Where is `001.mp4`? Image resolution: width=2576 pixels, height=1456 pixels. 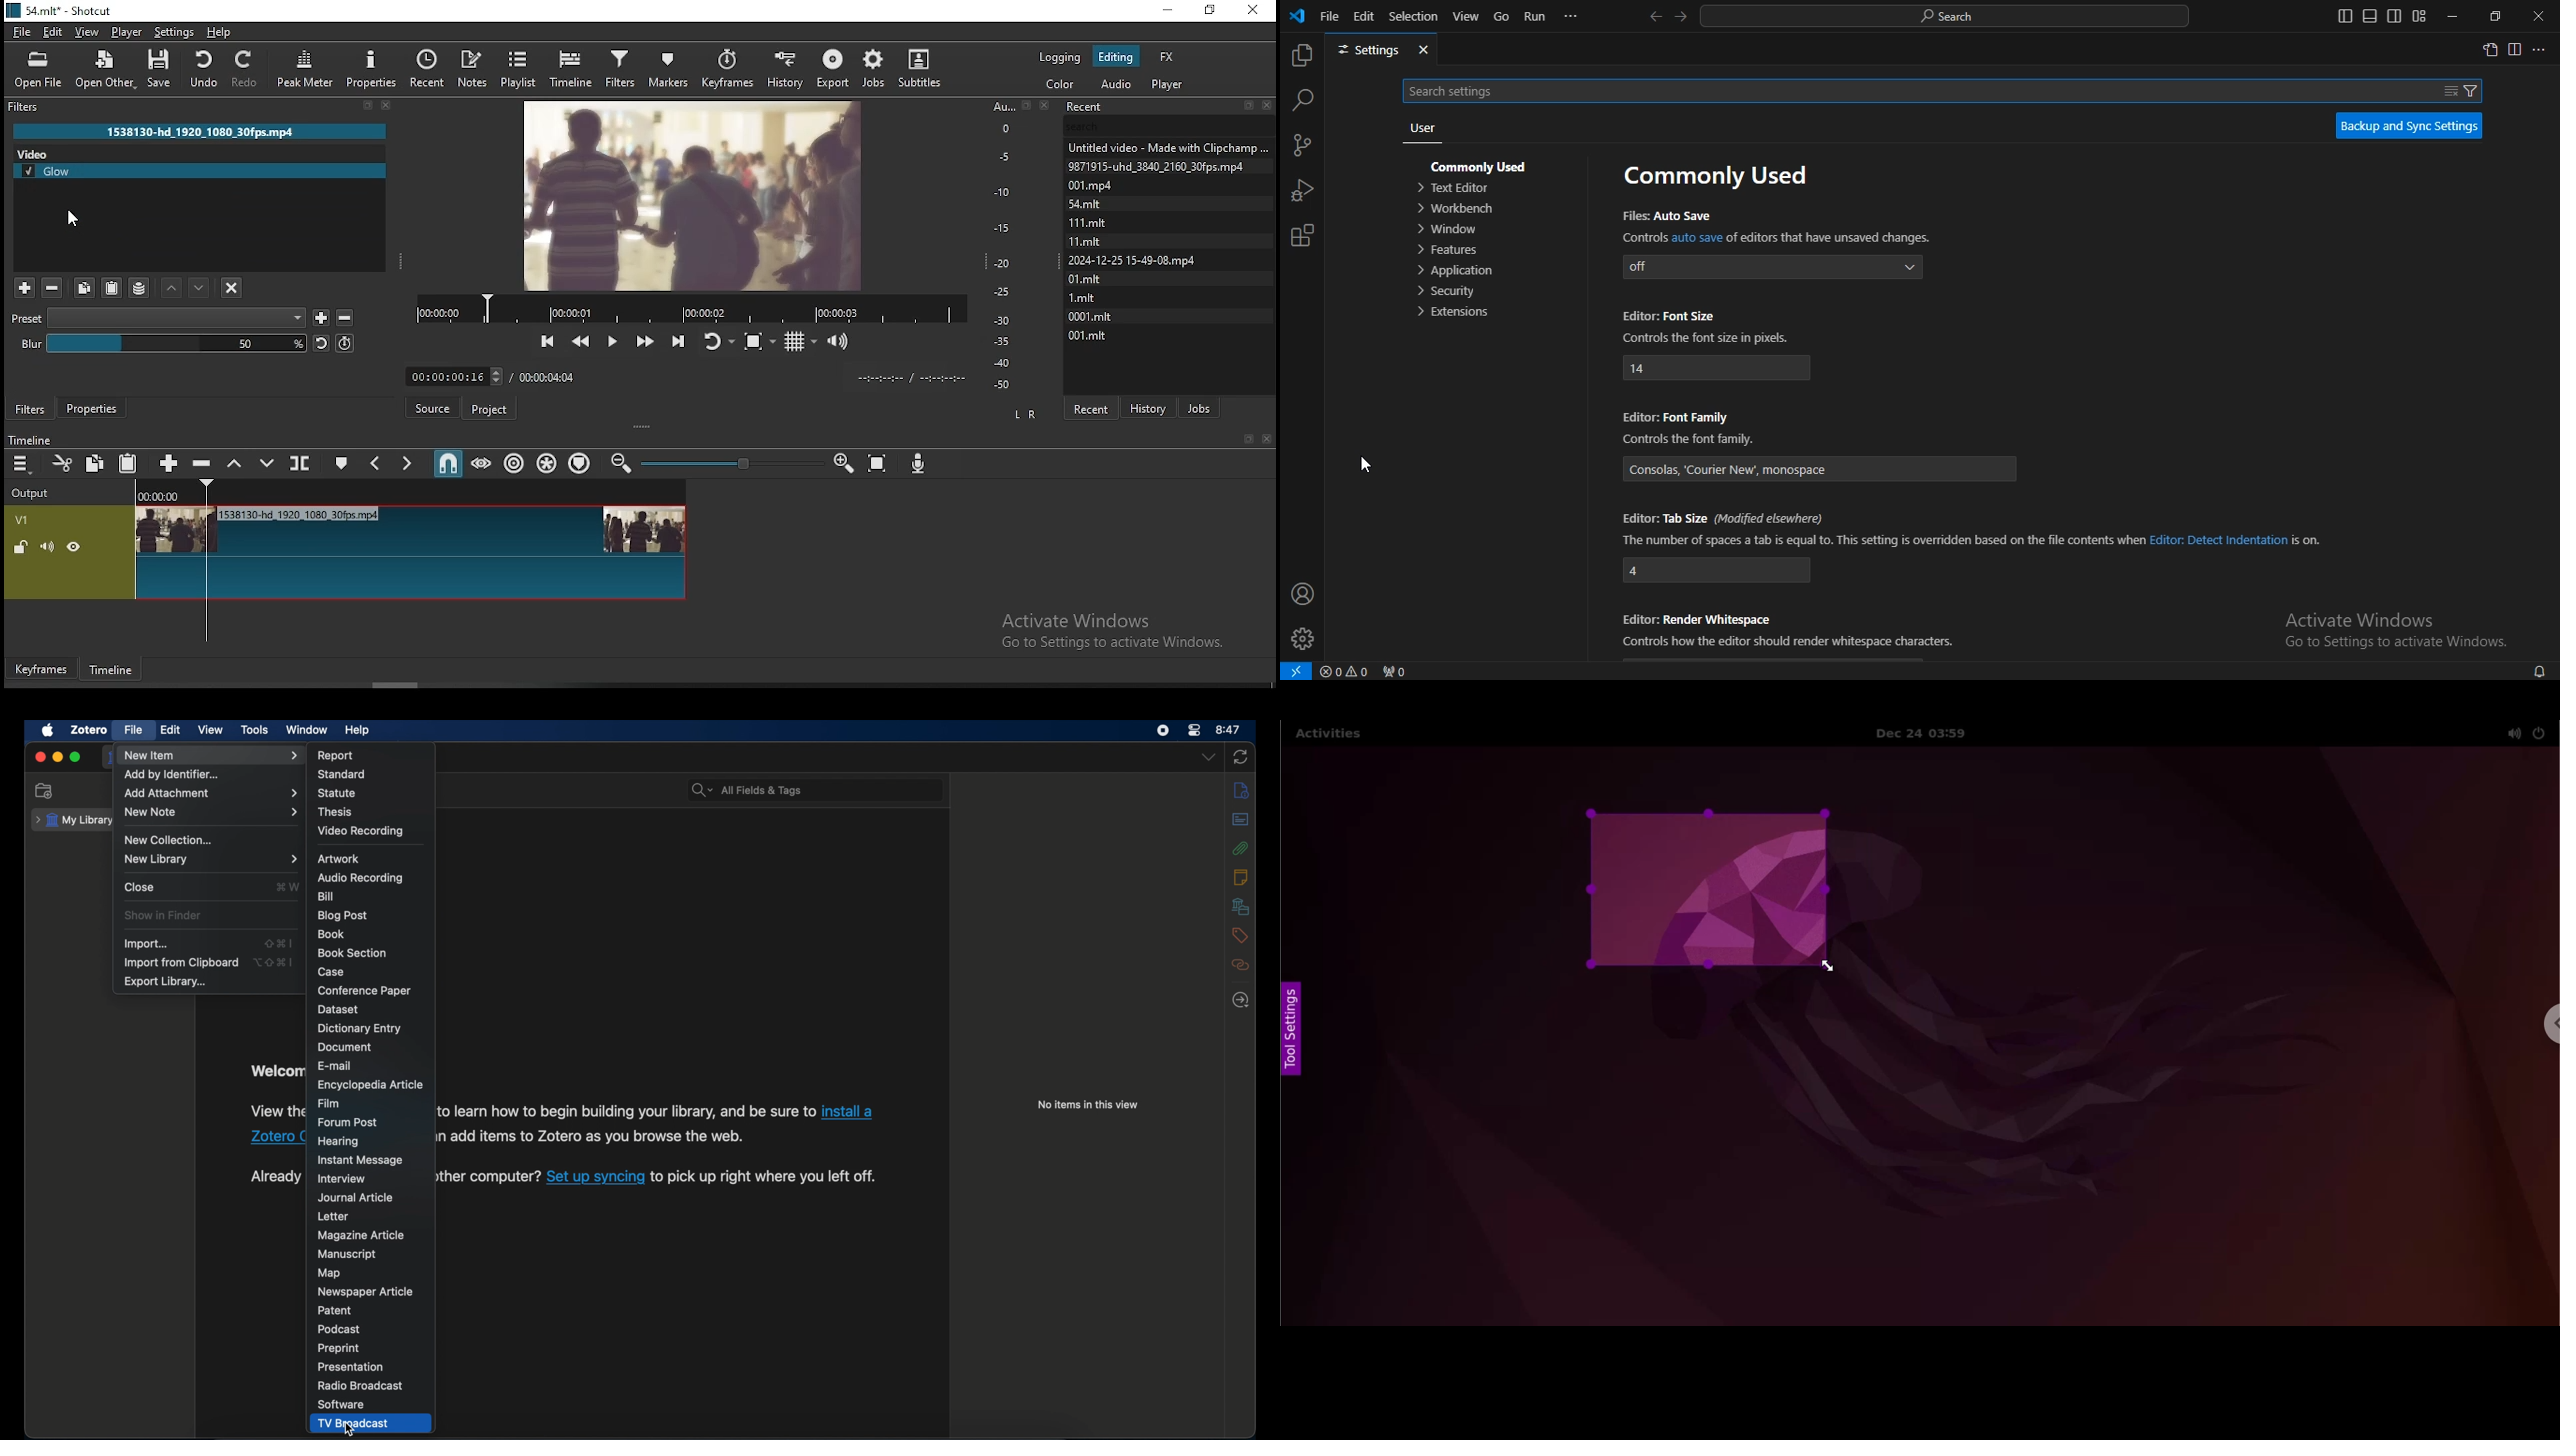 001.mp4 is located at coordinates (1112, 185).